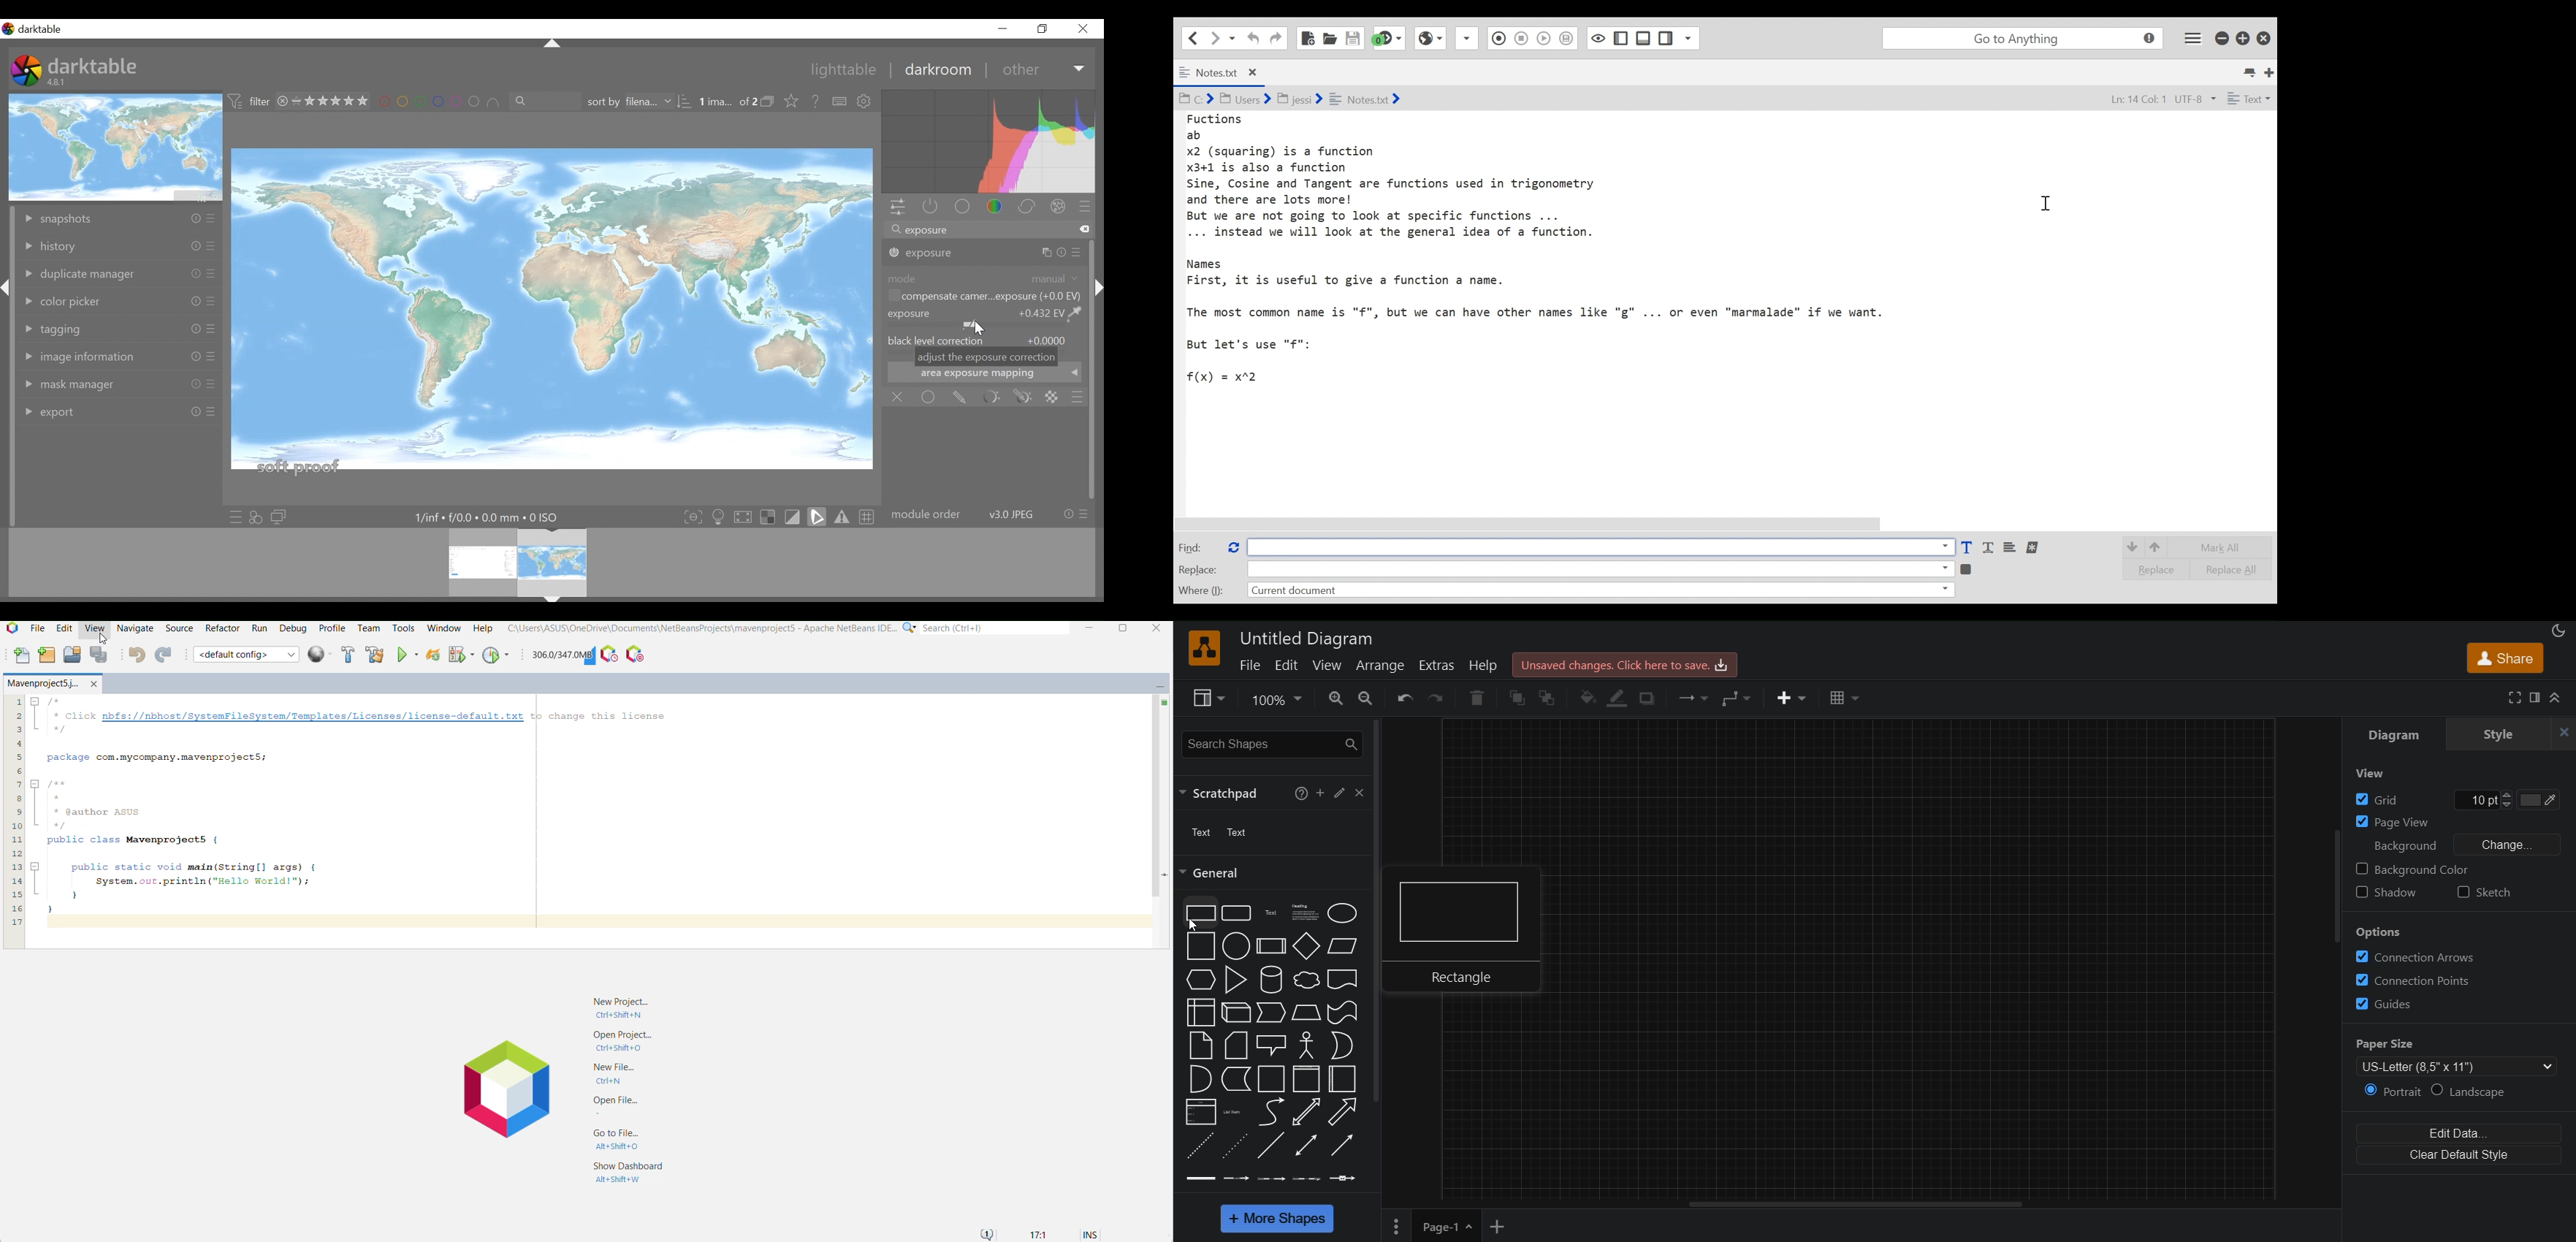 The image size is (2576, 1260). What do you see at coordinates (989, 515) in the screenshot?
I see `module order` at bounding box center [989, 515].